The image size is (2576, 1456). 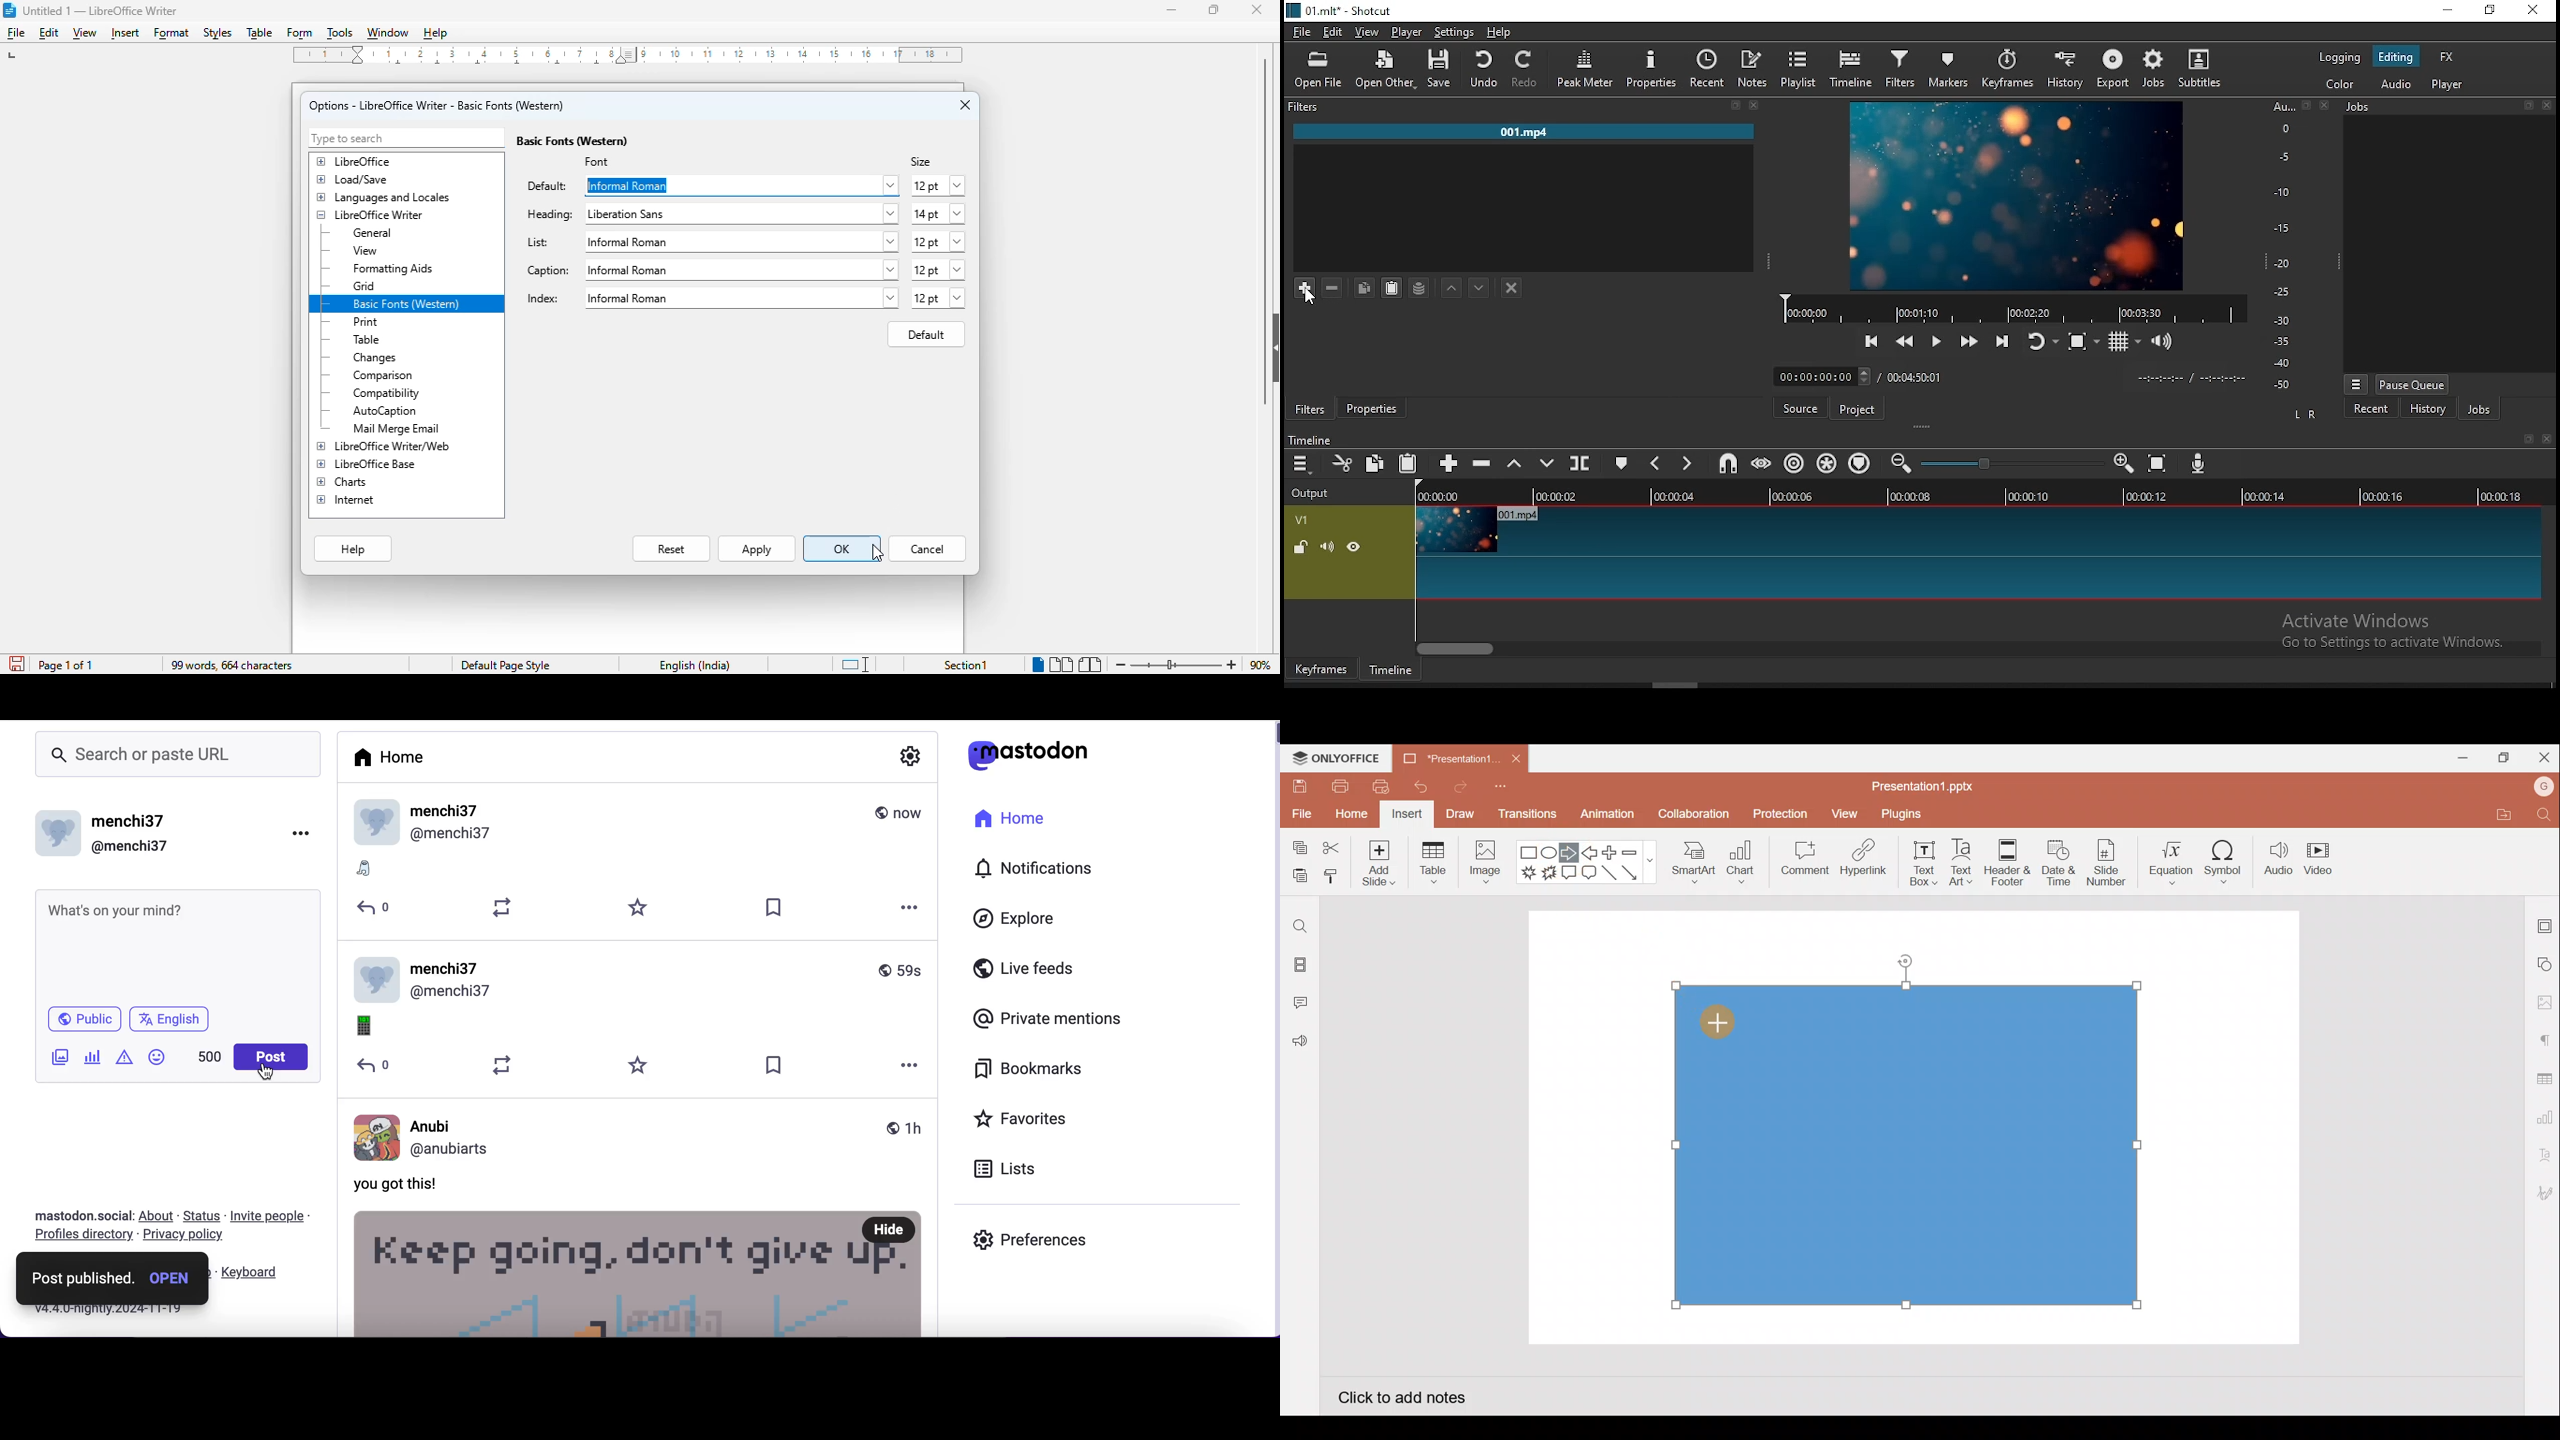 I want to click on notifications, so click(x=1043, y=867).